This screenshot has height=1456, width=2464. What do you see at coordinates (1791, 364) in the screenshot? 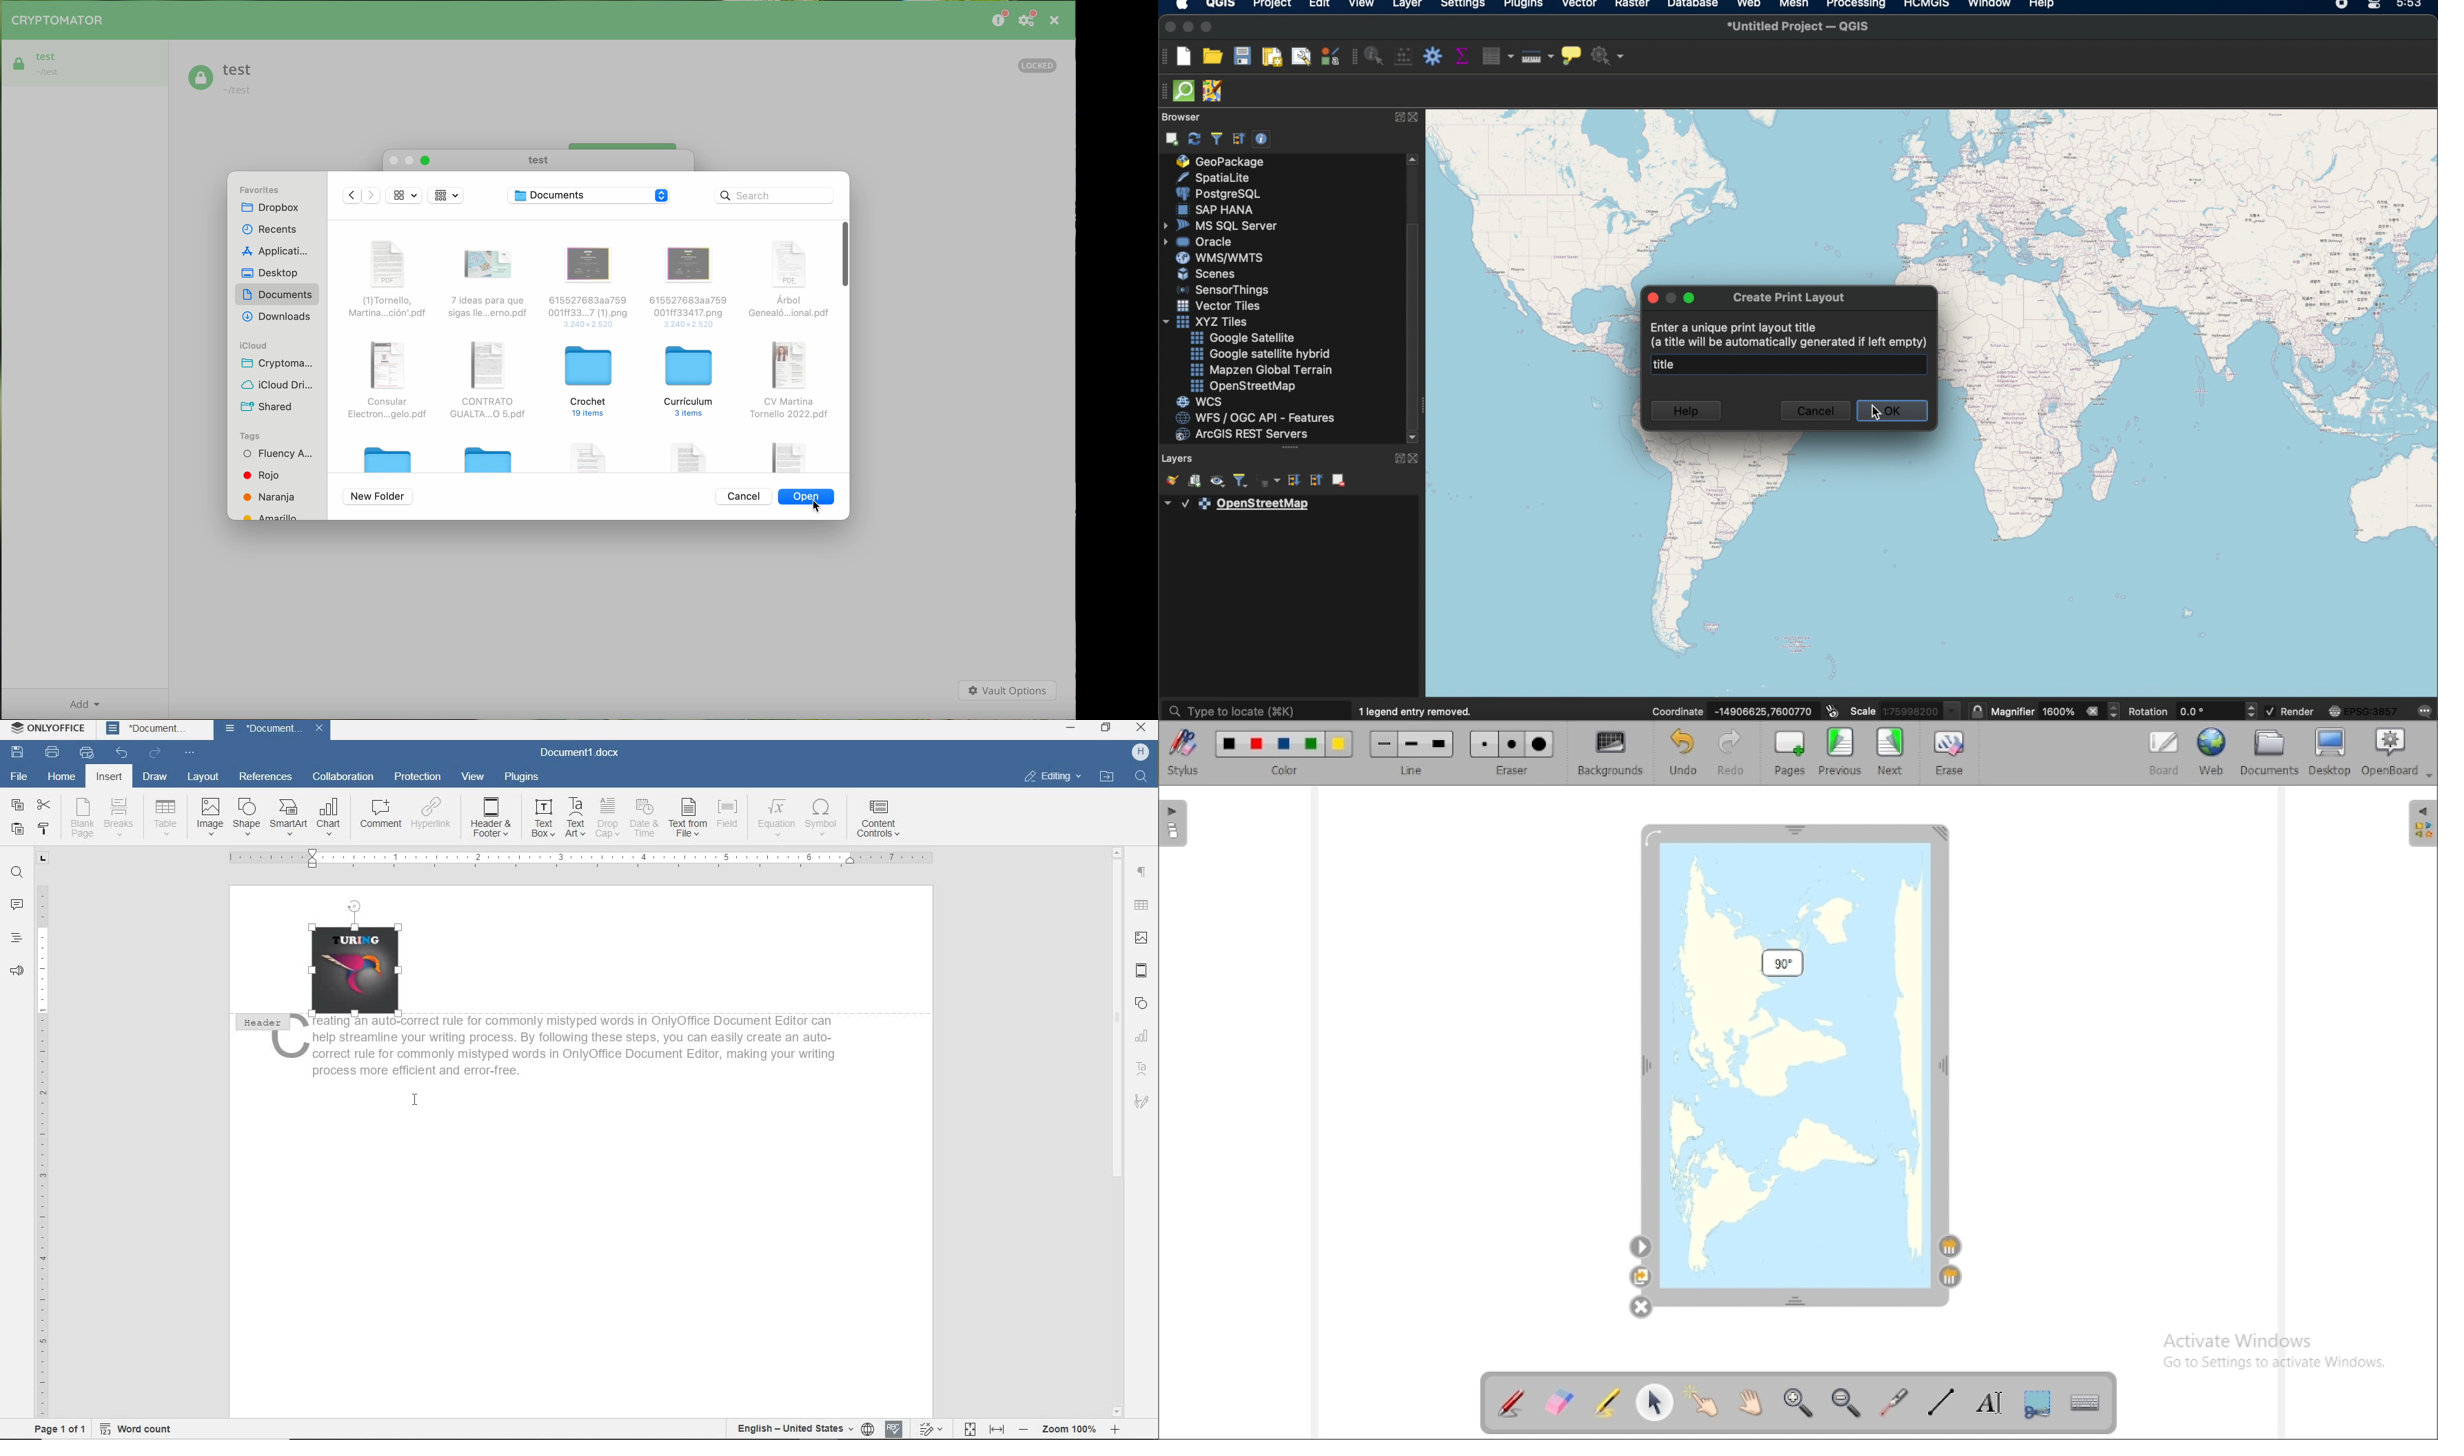
I see `title` at bounding box center [1791, 364].